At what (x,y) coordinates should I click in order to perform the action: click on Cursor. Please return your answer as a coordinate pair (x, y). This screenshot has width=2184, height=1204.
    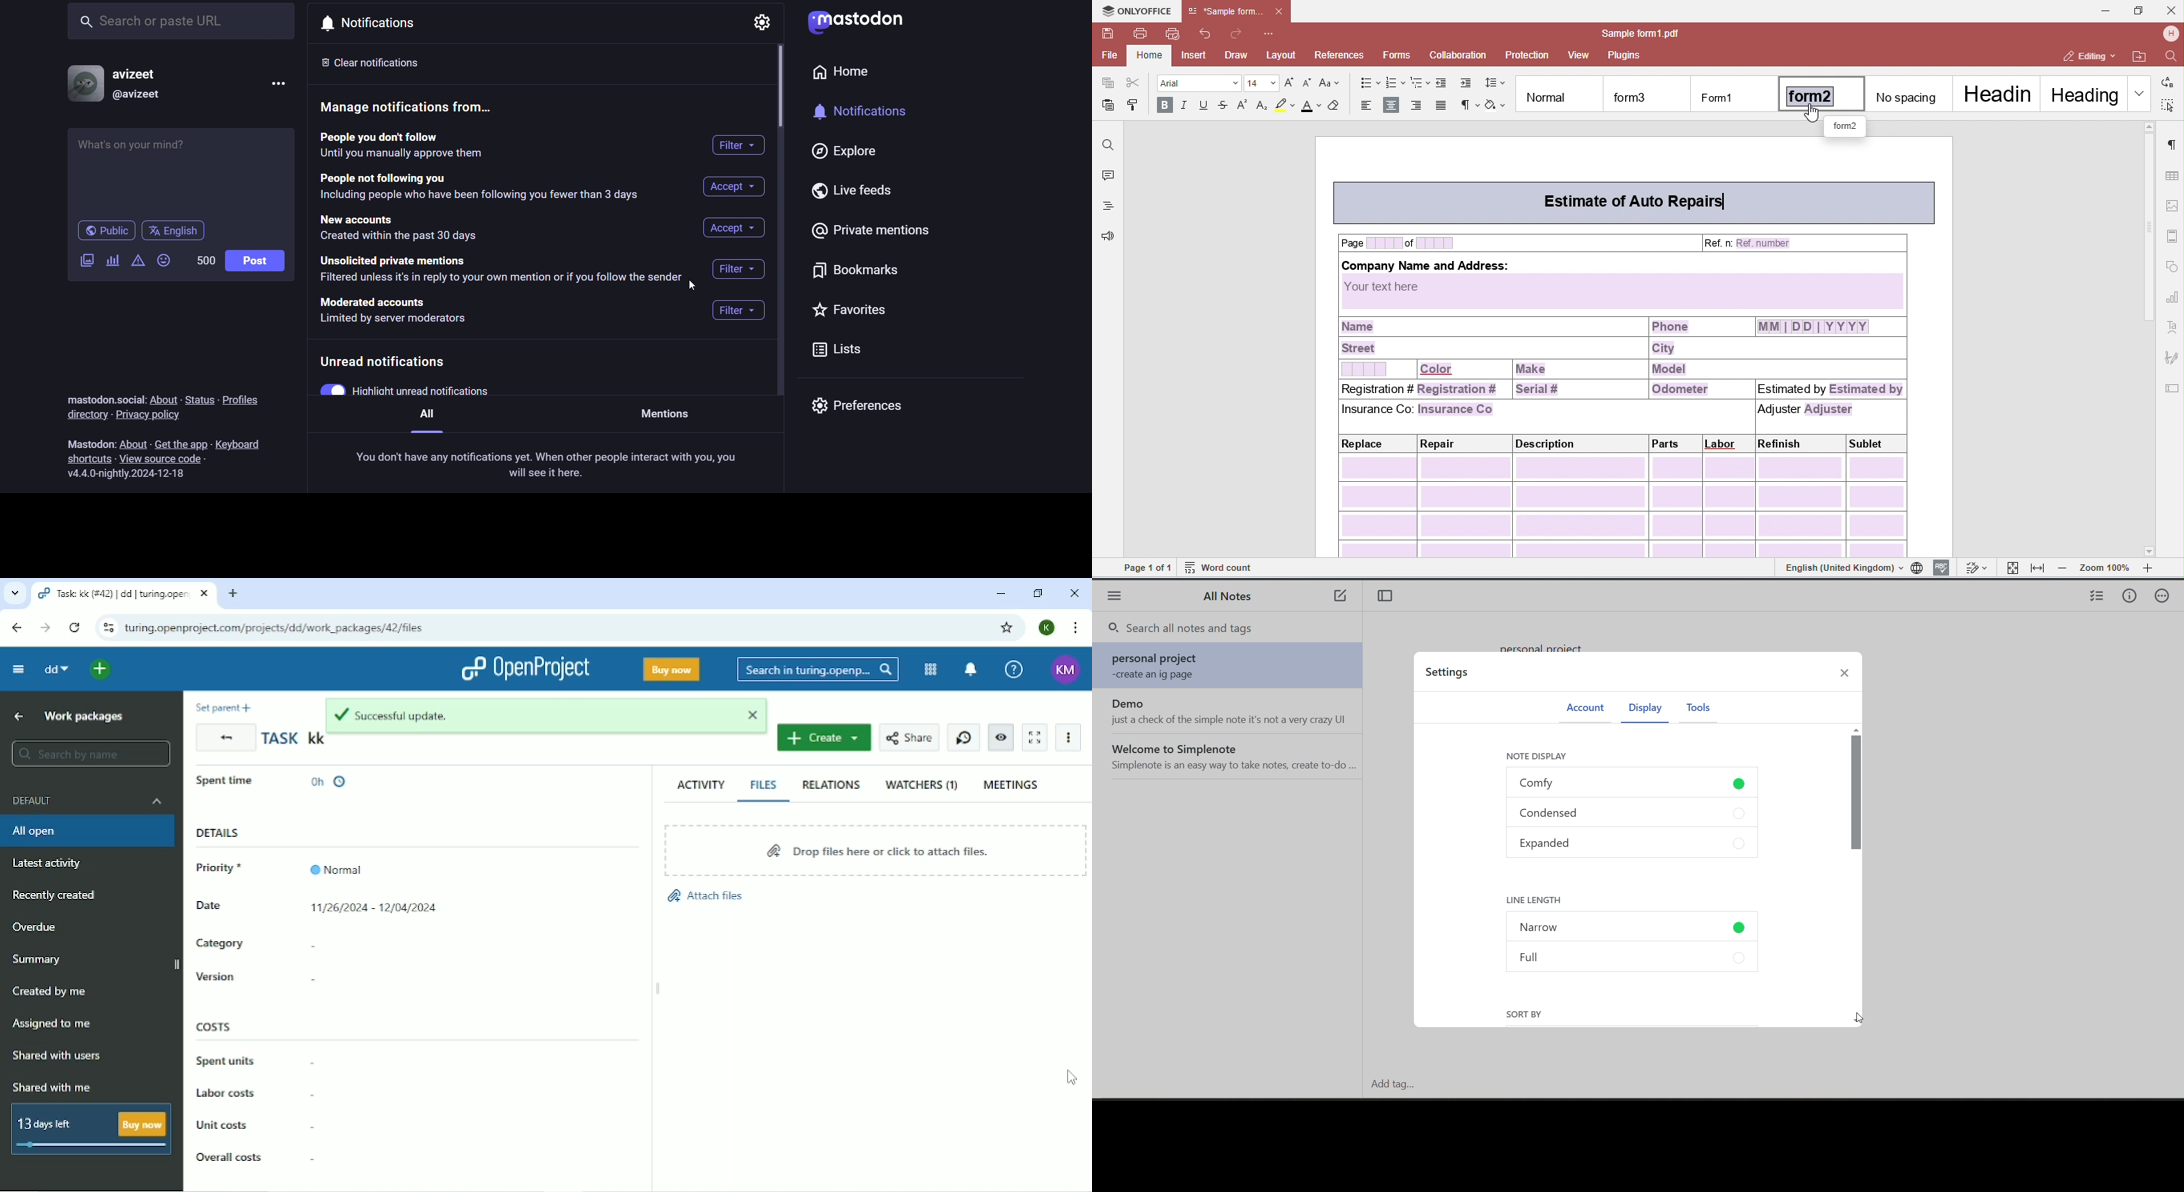
    Looking at the image, I should click on (1074, 1077).